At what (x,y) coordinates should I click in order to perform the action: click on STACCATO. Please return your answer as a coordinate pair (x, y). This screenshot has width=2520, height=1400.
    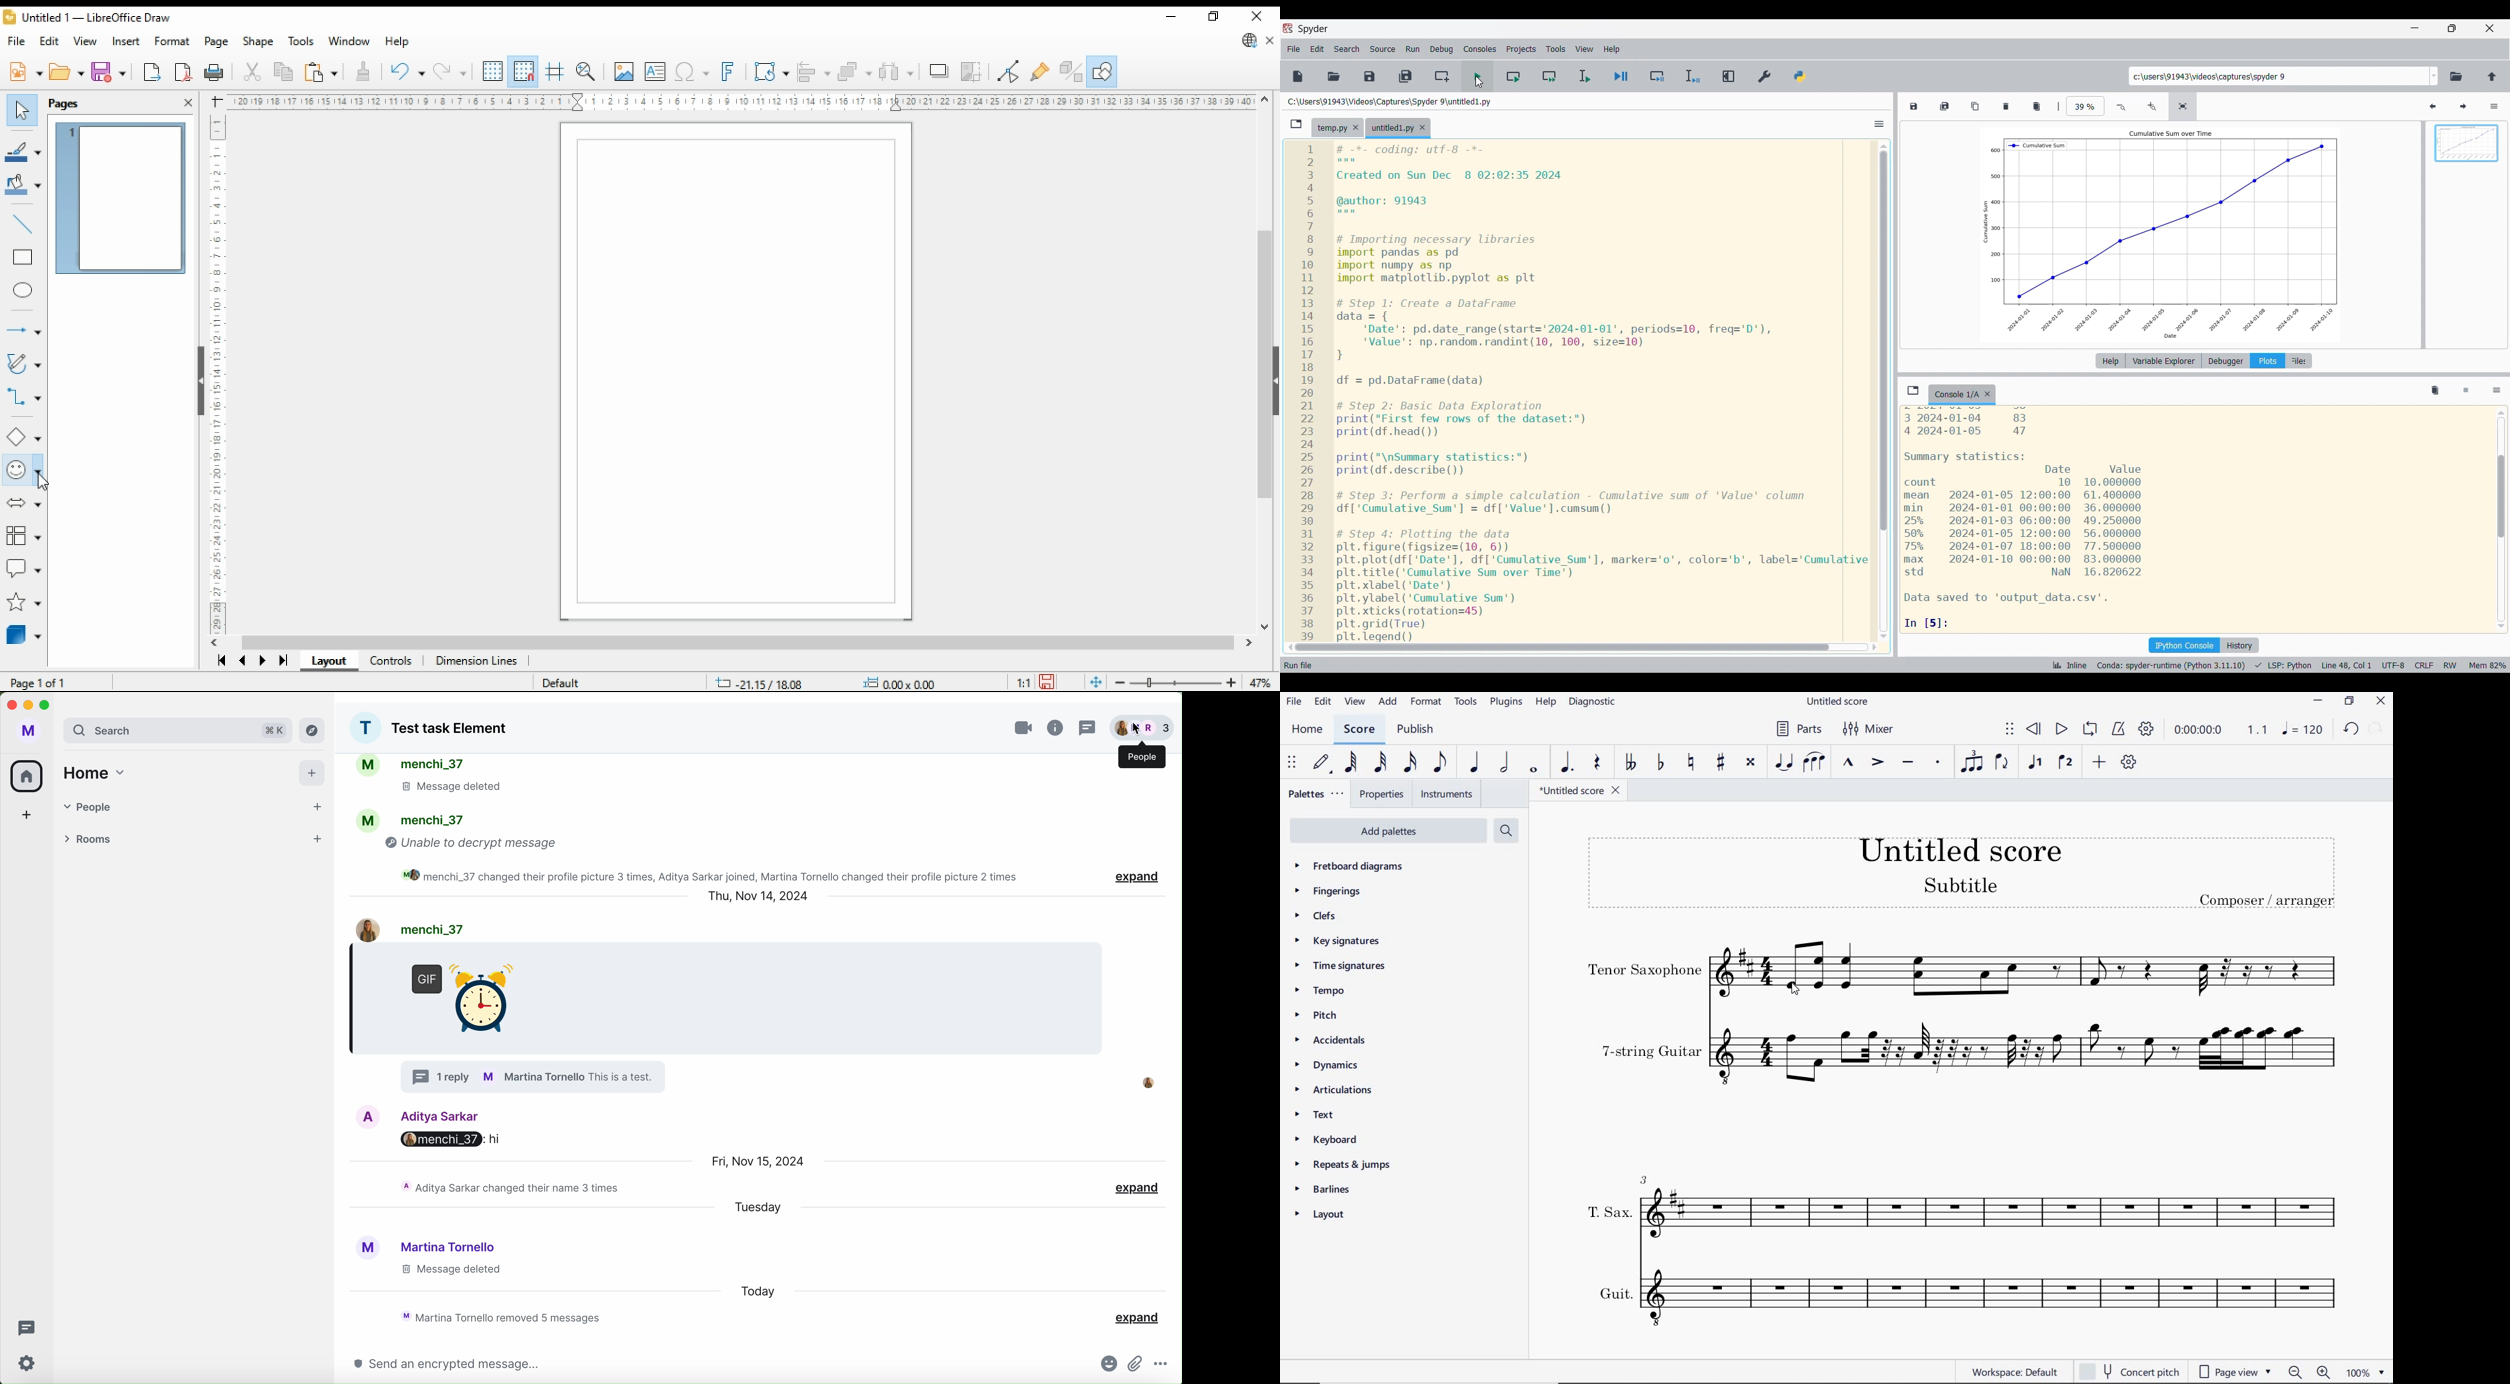
    Looking at the image, I should click on (1938, 762).